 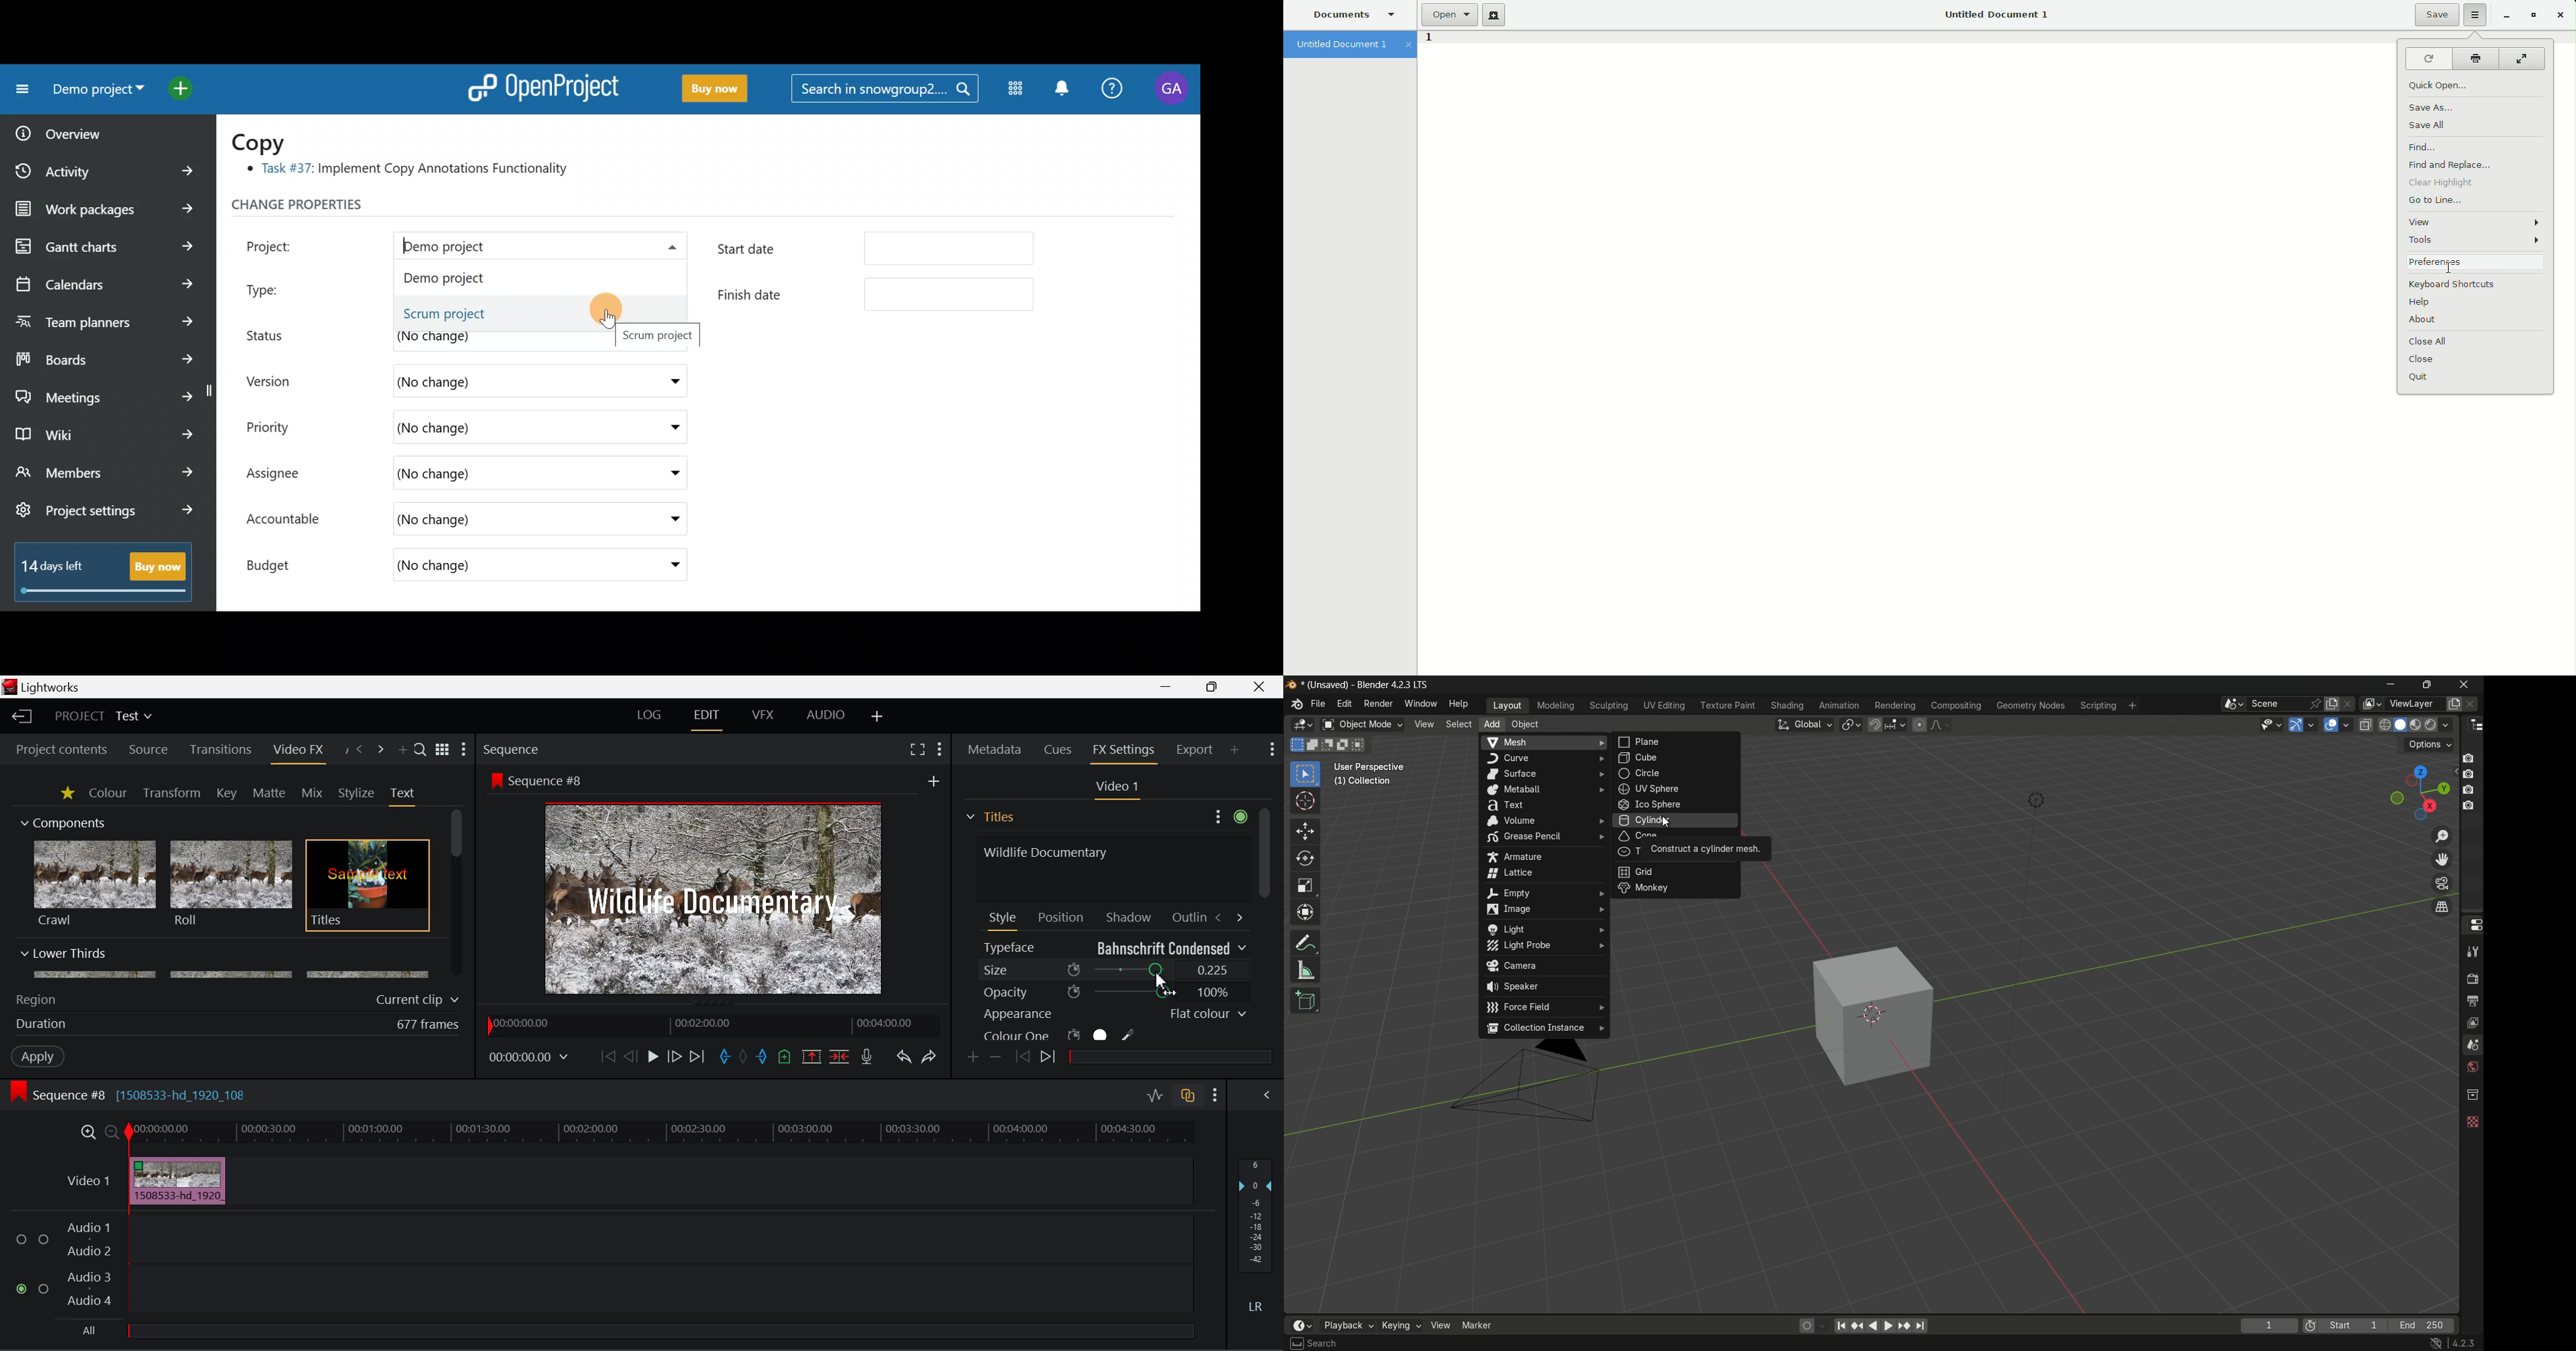 I want to click on Settings, so click(x=1229, y=815).